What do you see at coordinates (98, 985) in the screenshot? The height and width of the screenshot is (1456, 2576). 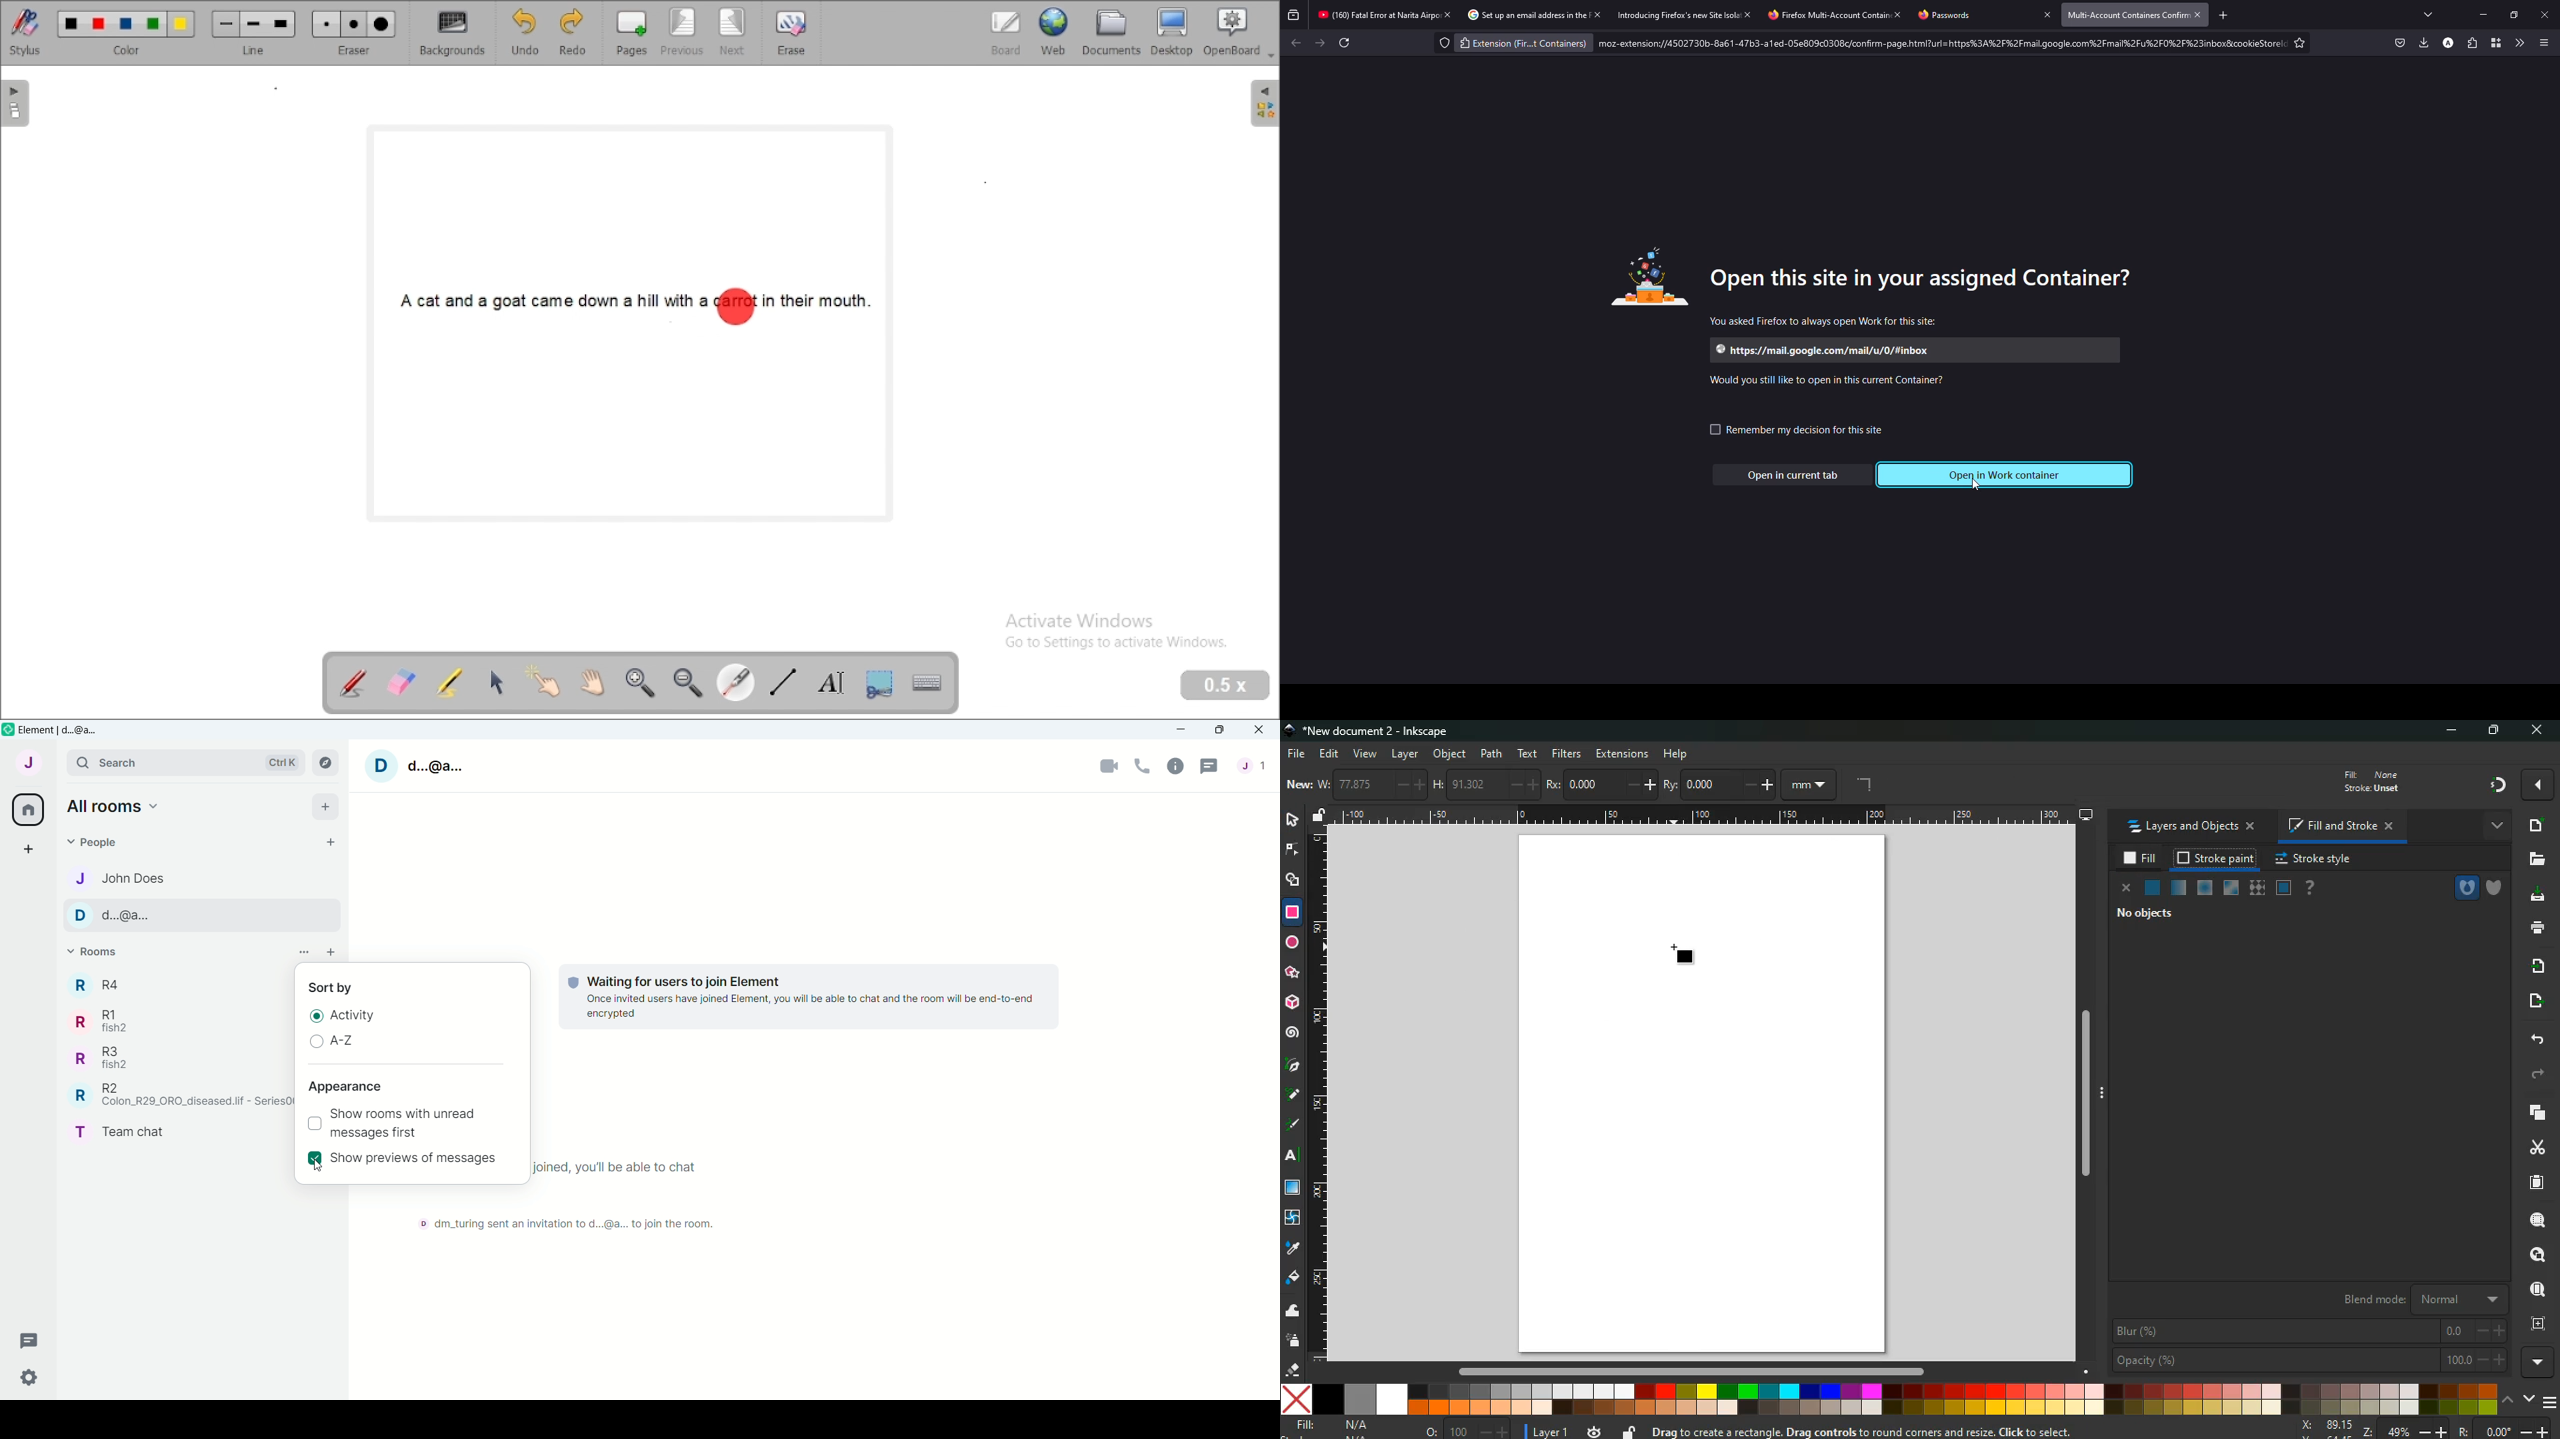 I see `Room R4` at bounding box center [98, 985].